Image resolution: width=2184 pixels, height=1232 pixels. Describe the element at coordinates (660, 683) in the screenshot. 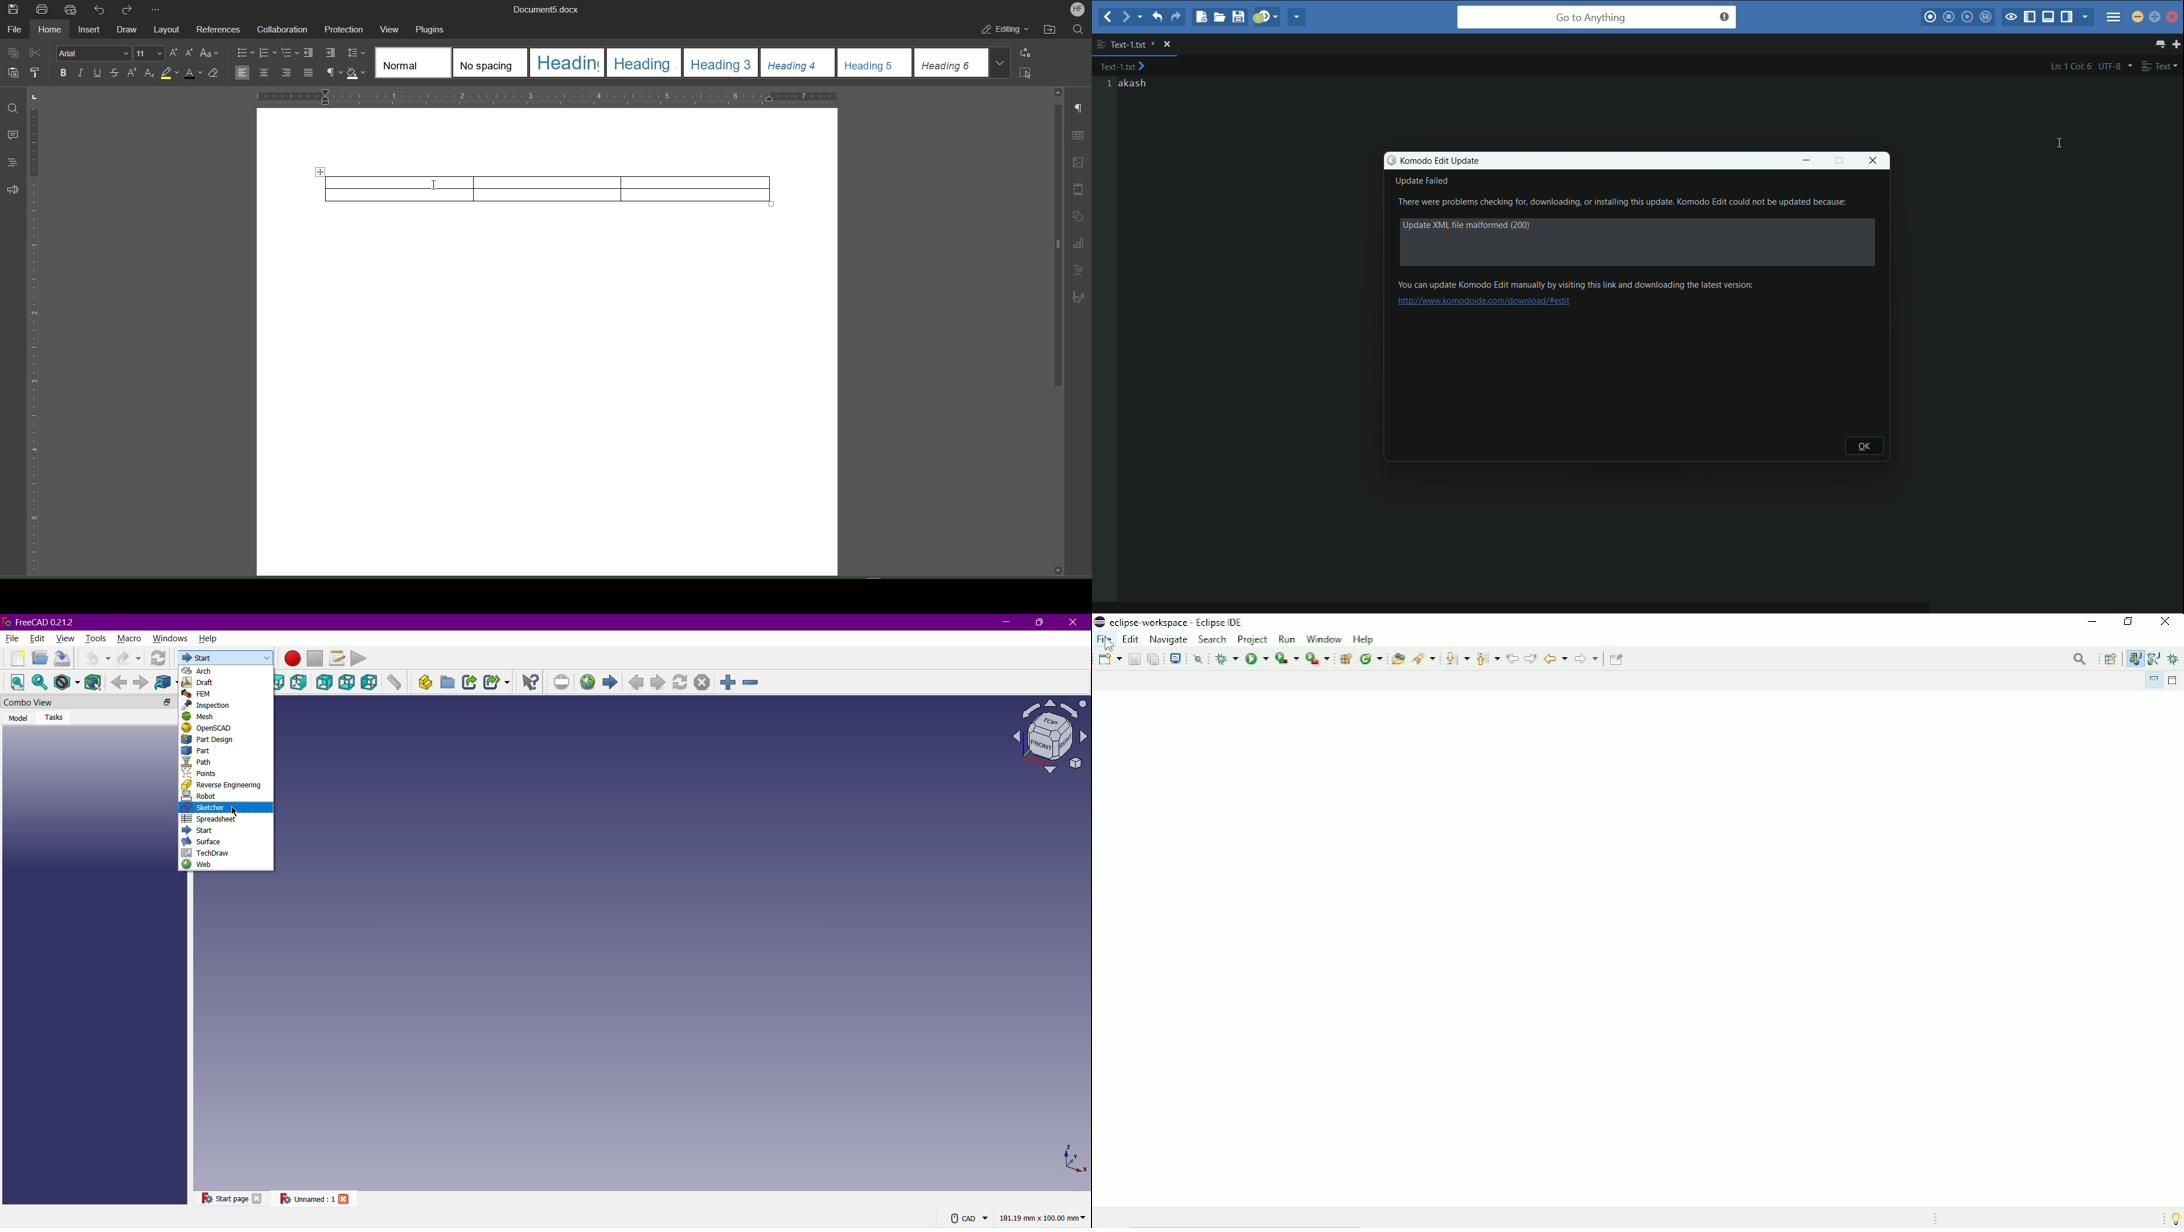

I see `Next page` at that location.